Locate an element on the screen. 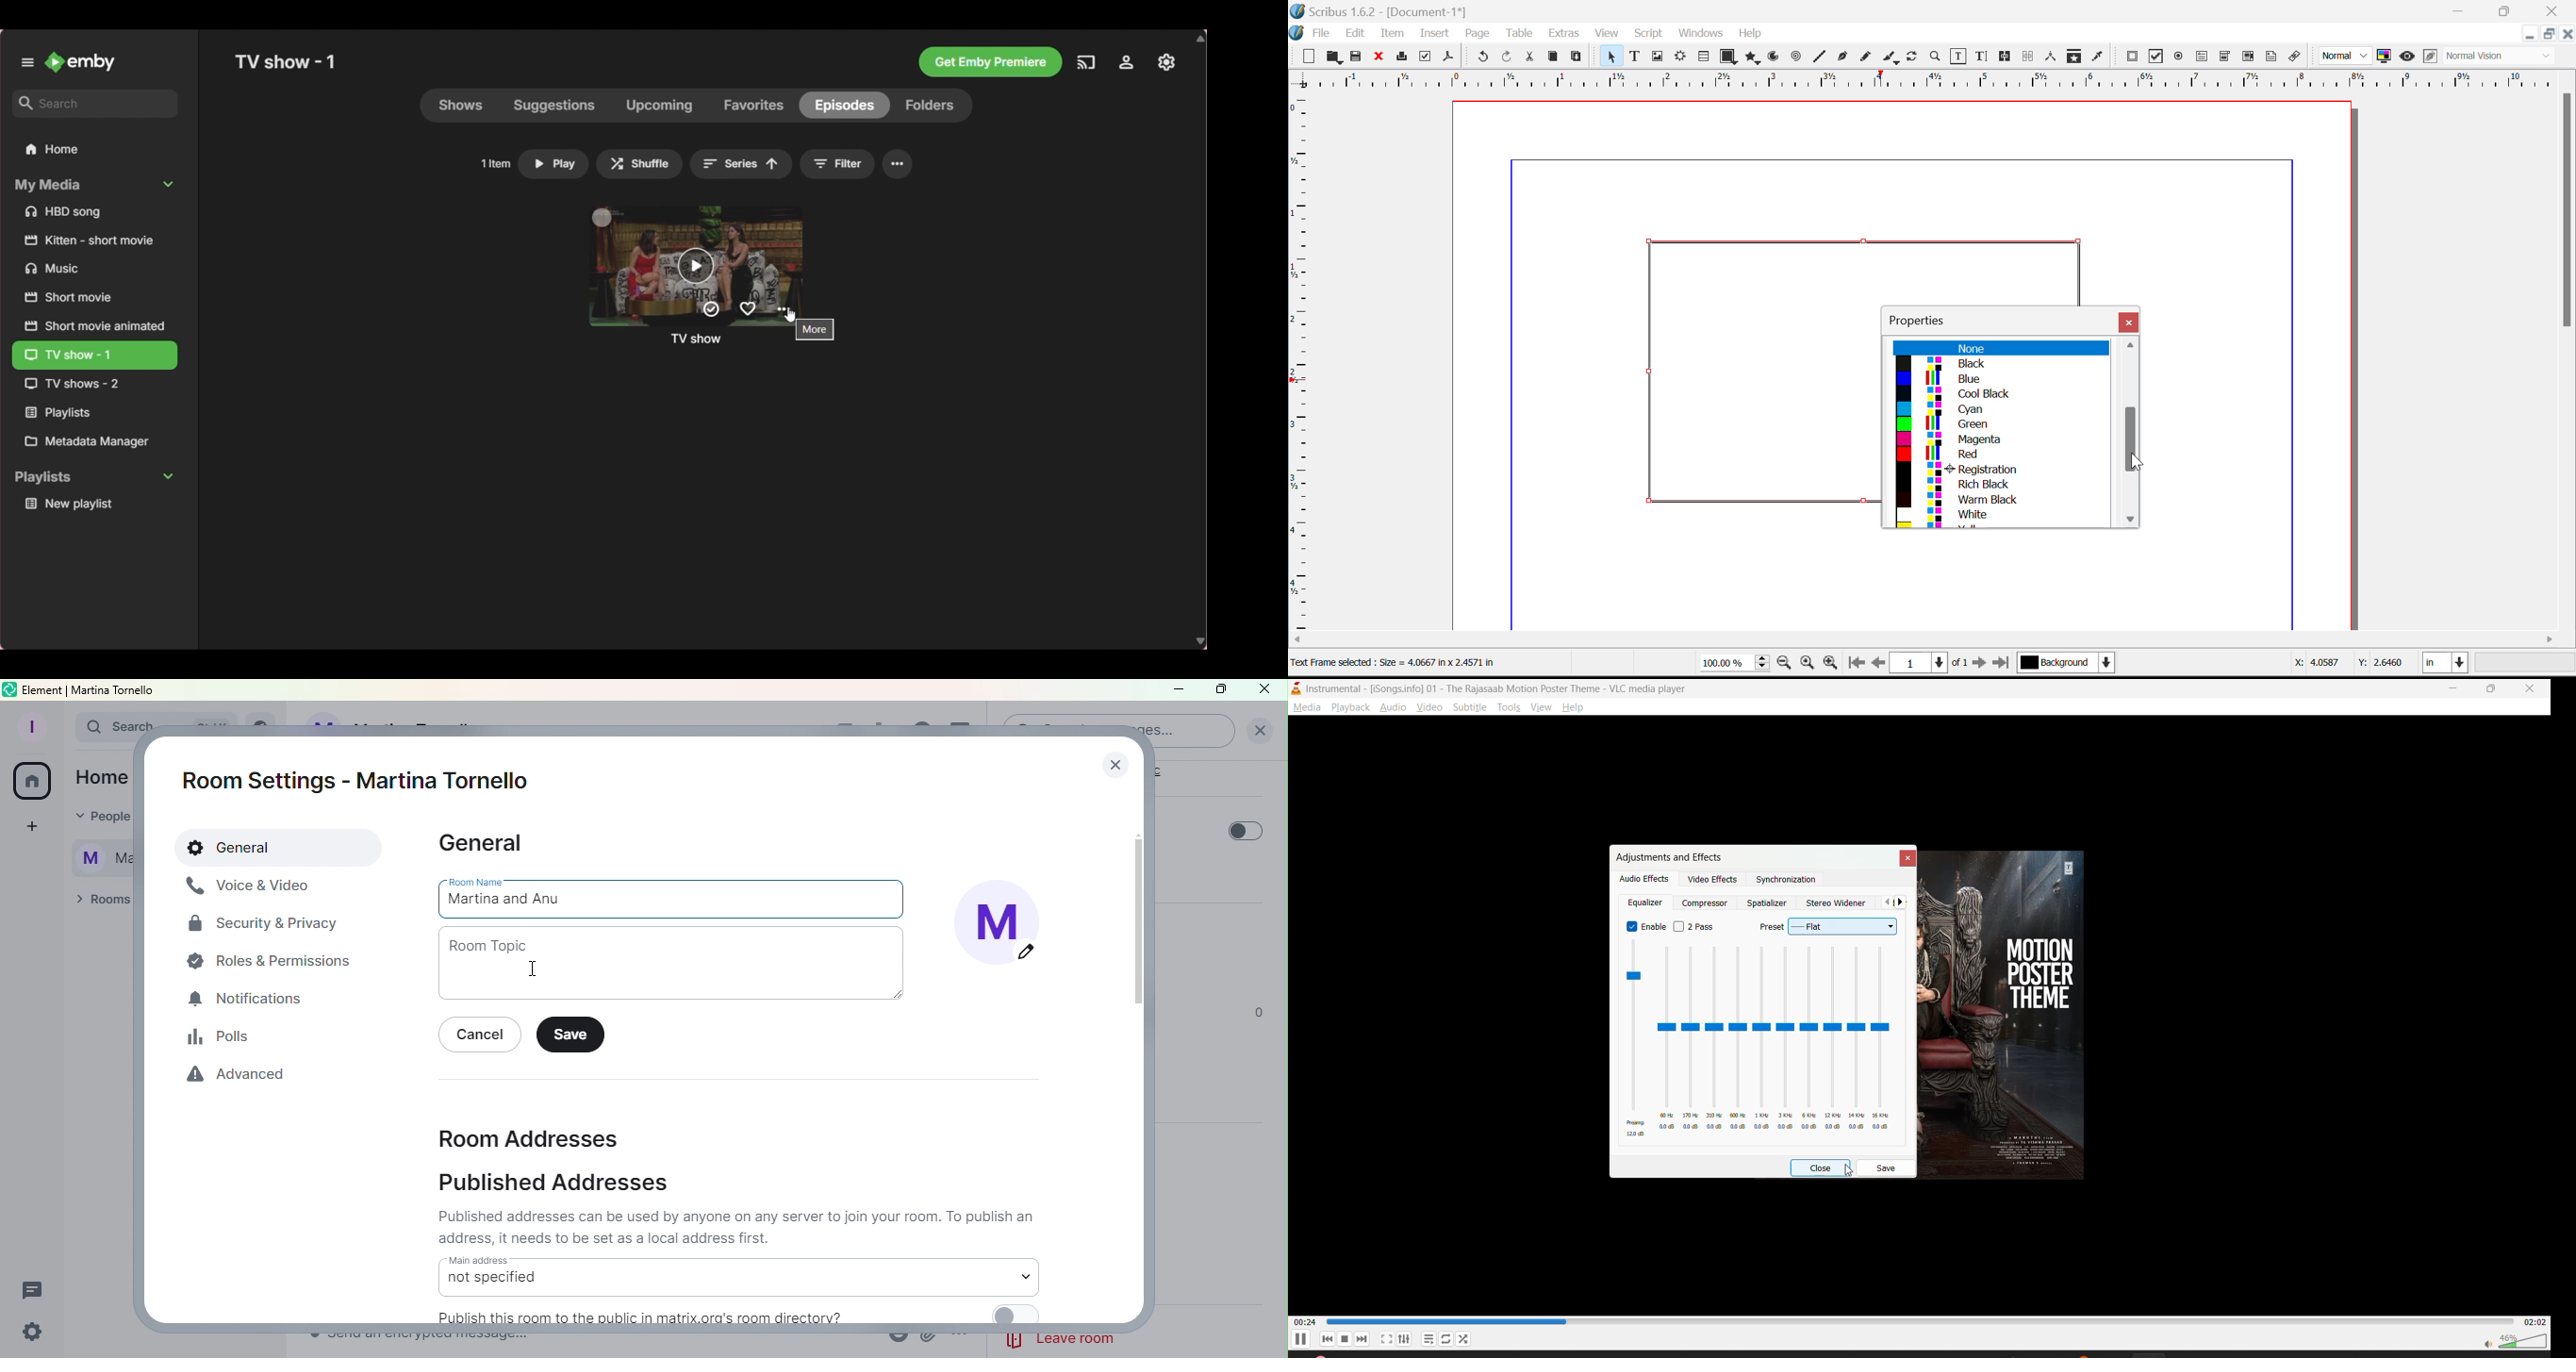  random is located at coordinates (1464, 1338).